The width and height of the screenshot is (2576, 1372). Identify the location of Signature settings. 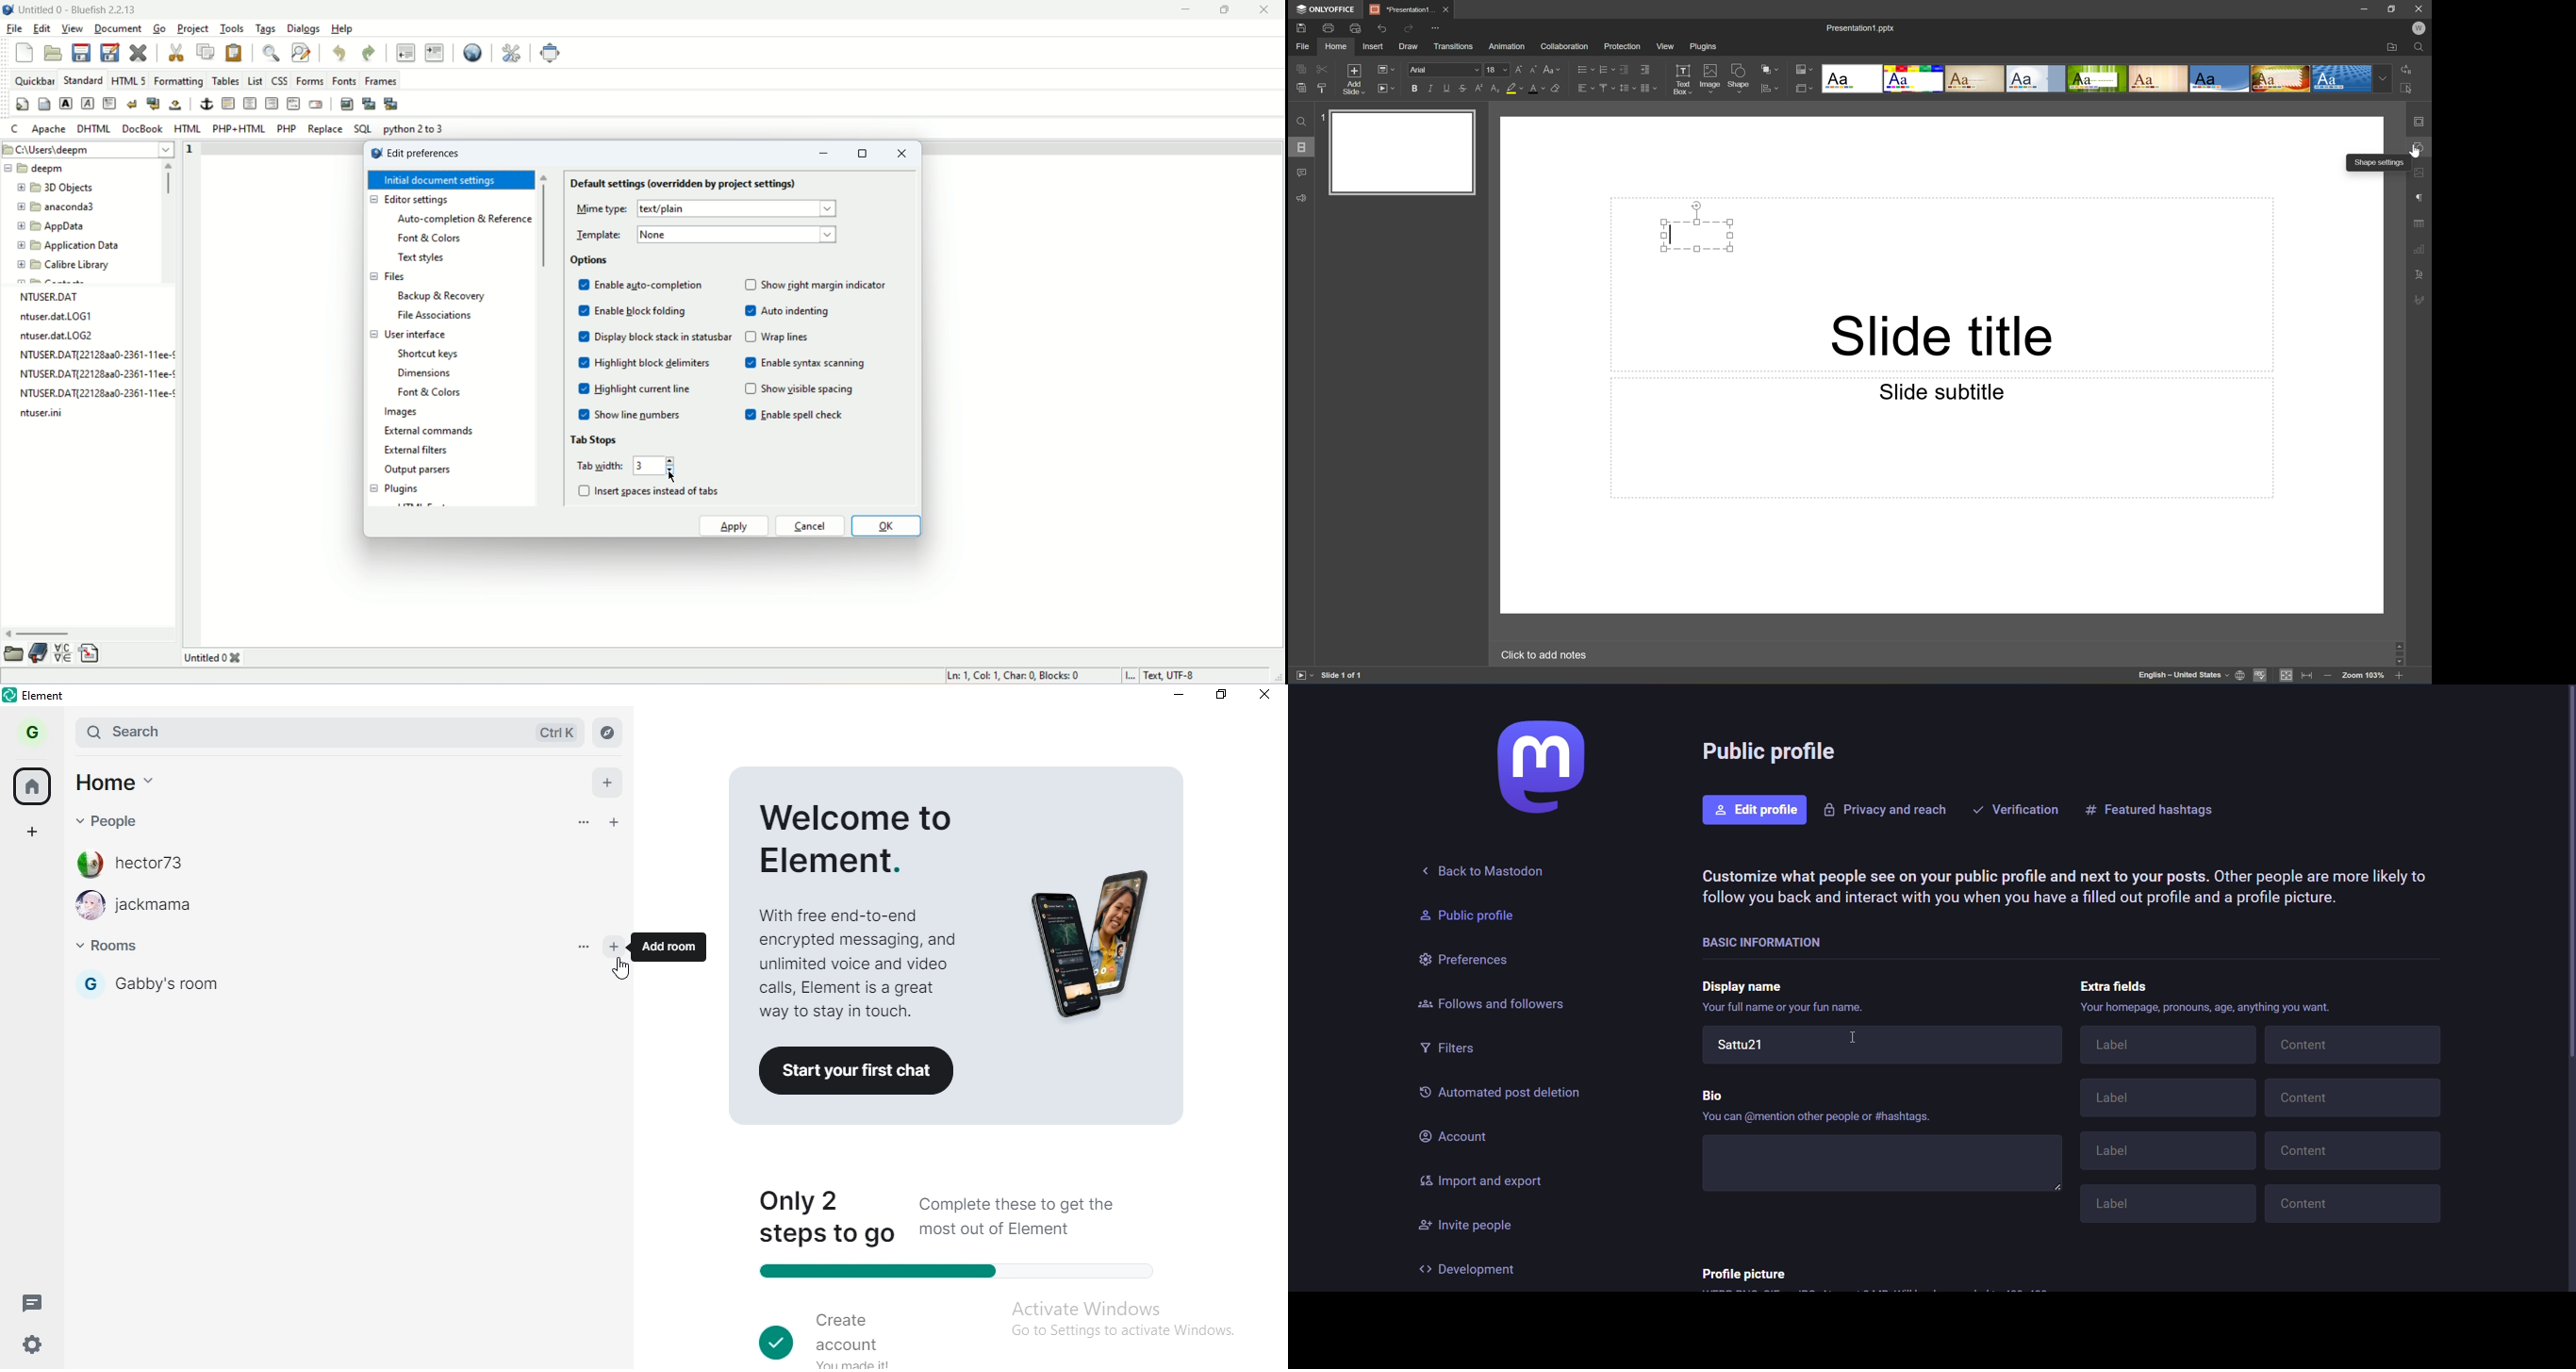
(2421, 299).